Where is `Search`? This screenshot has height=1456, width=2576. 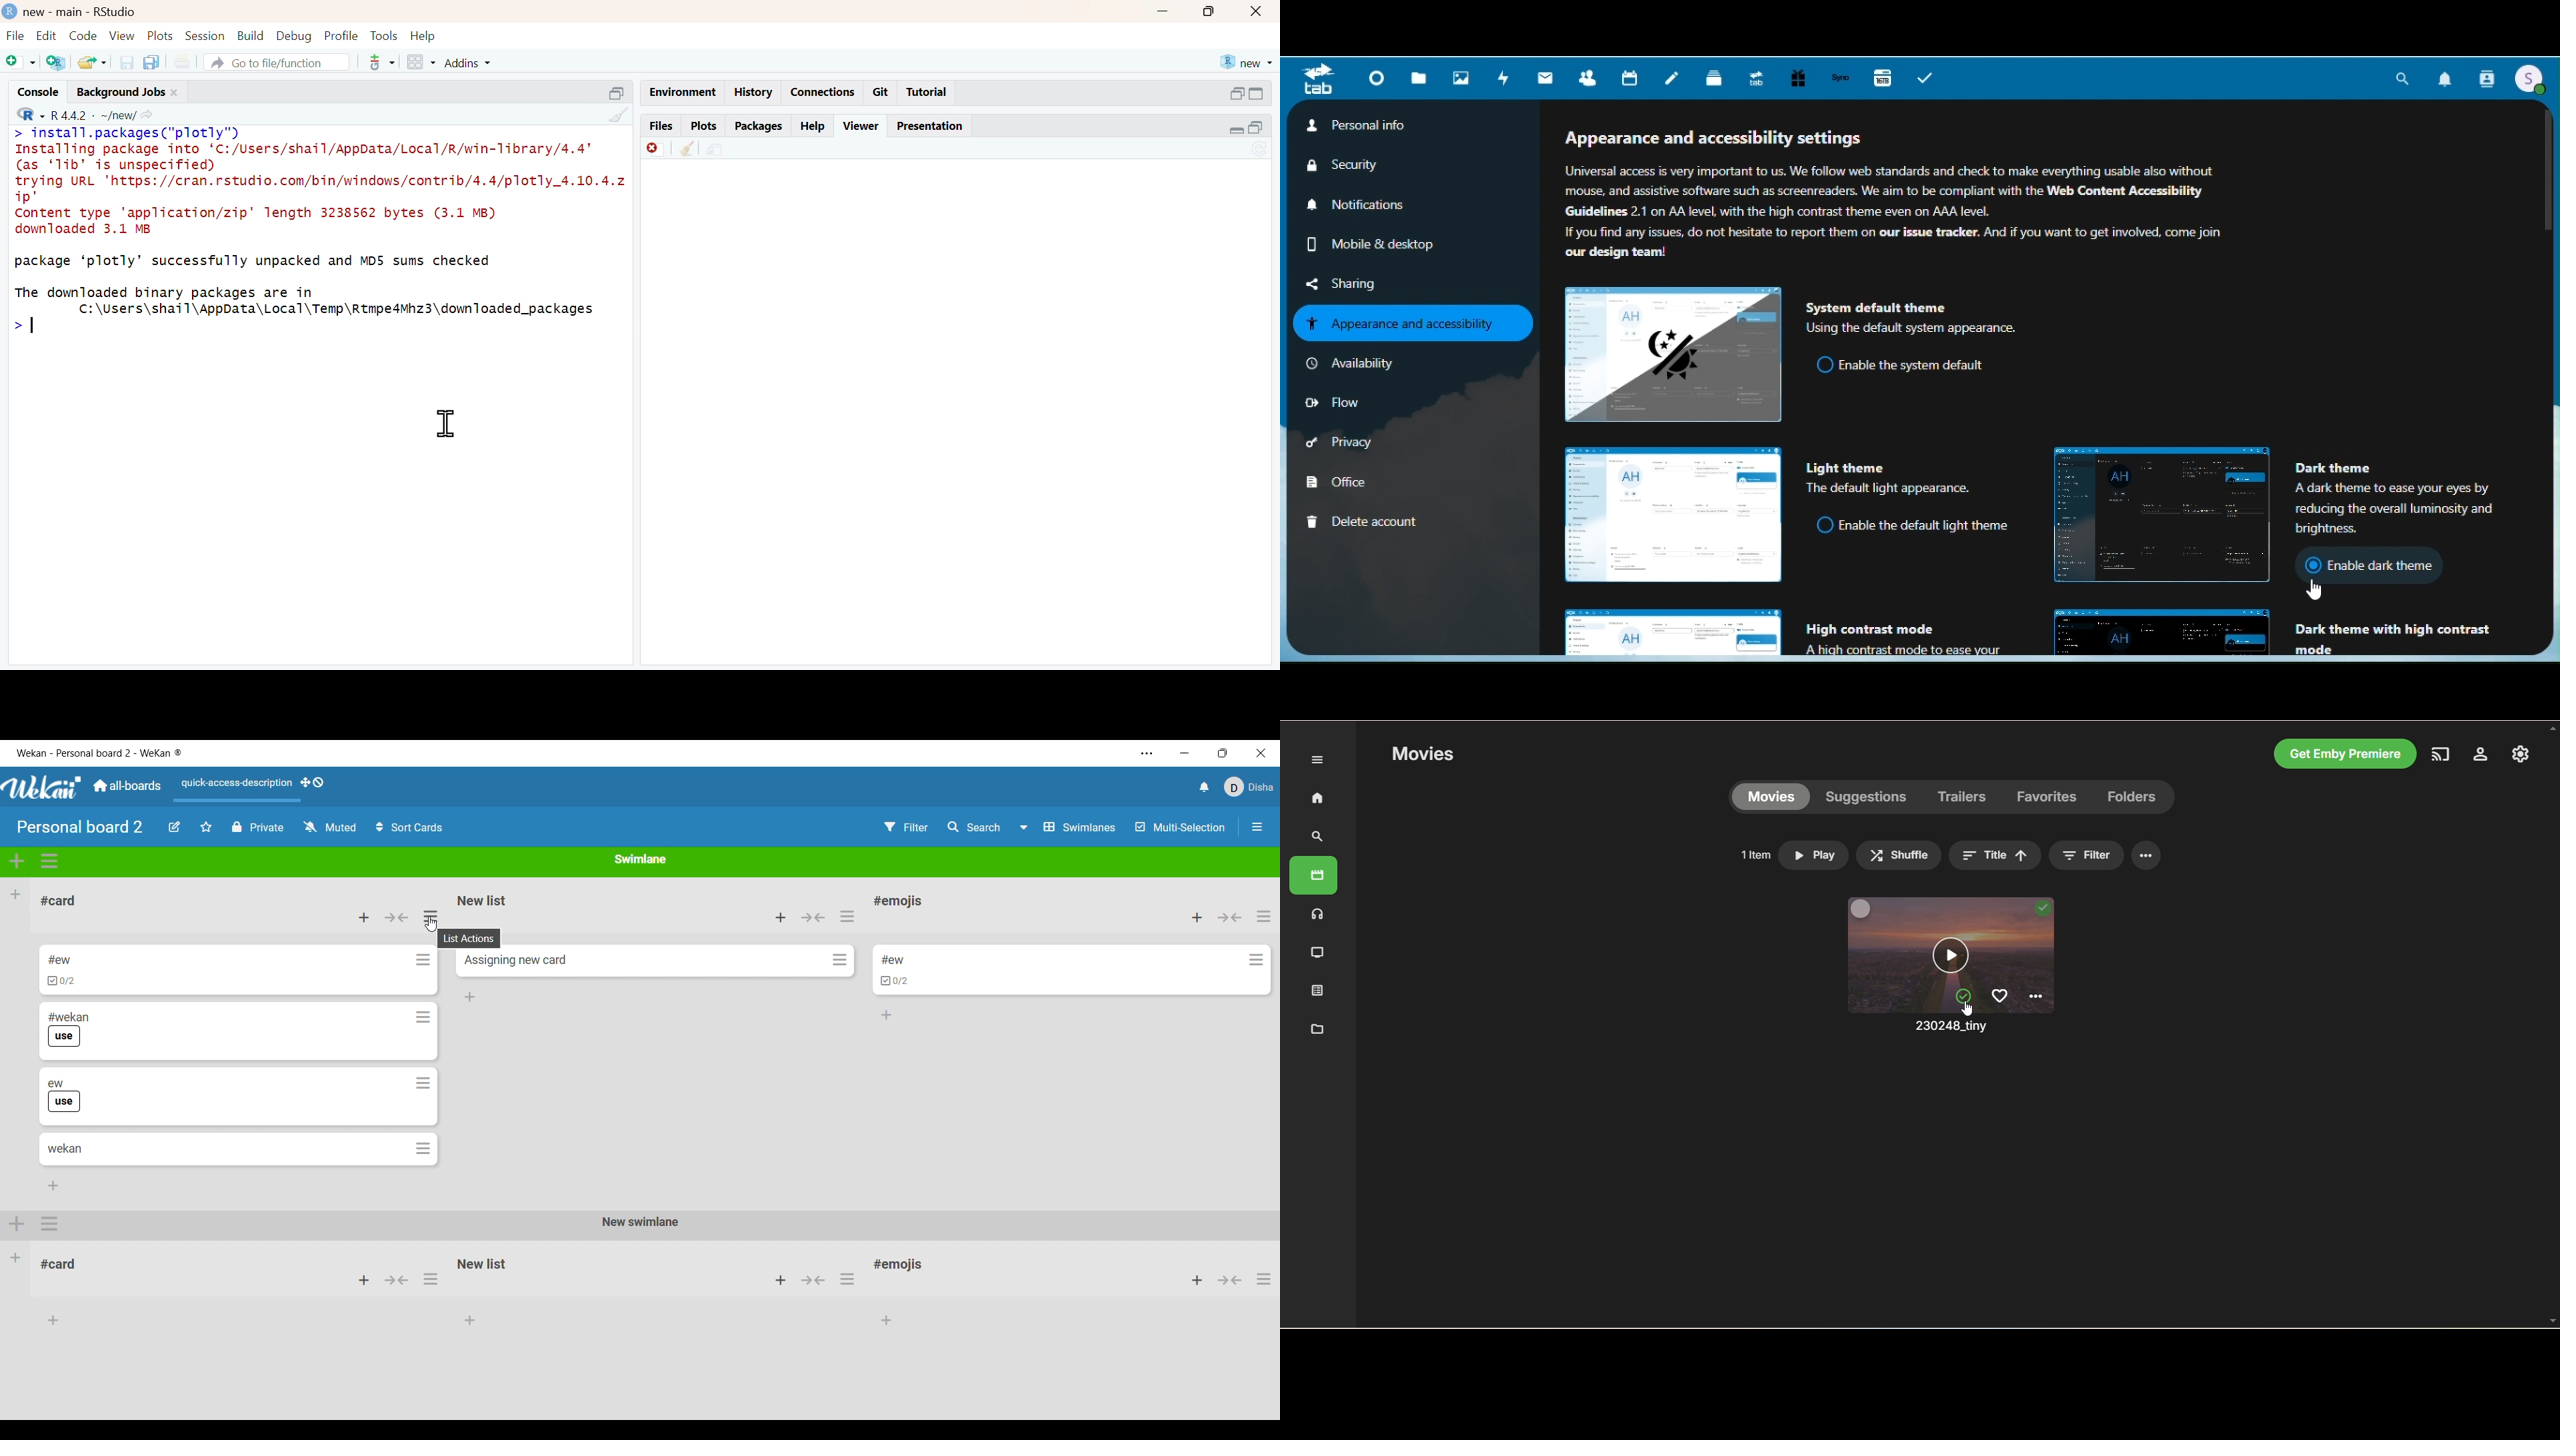 Search is located at coordinates (974, 827).